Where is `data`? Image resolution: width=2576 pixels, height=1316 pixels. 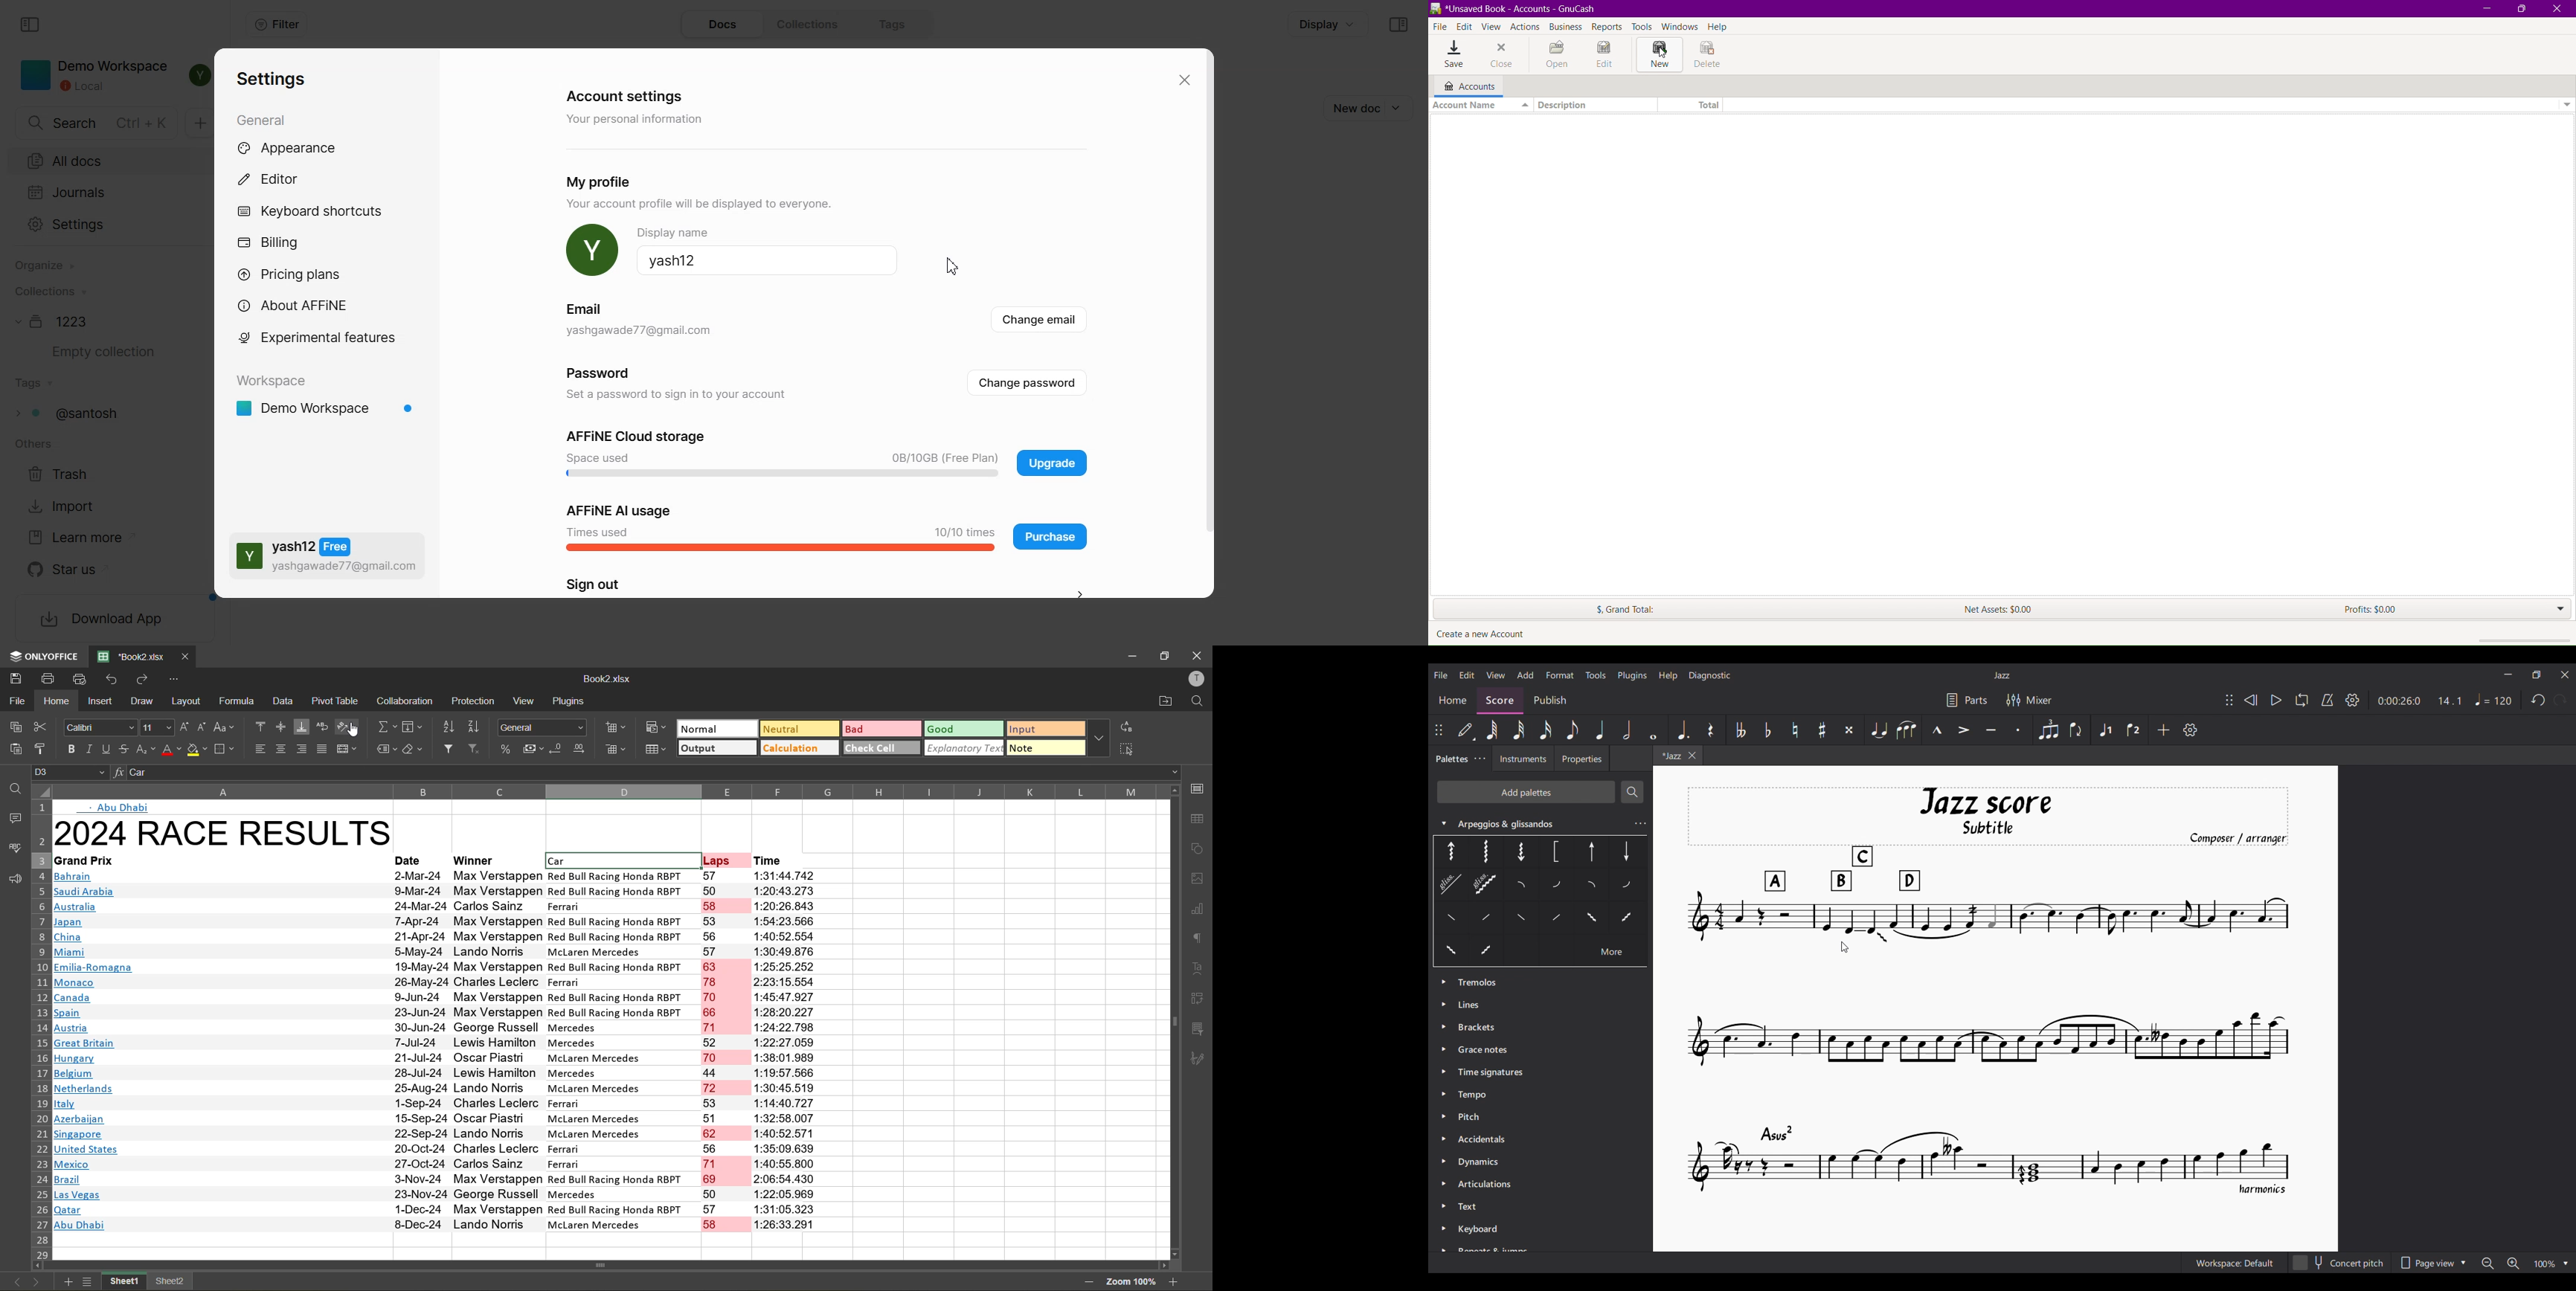
data is located at coordinates (286, 702).